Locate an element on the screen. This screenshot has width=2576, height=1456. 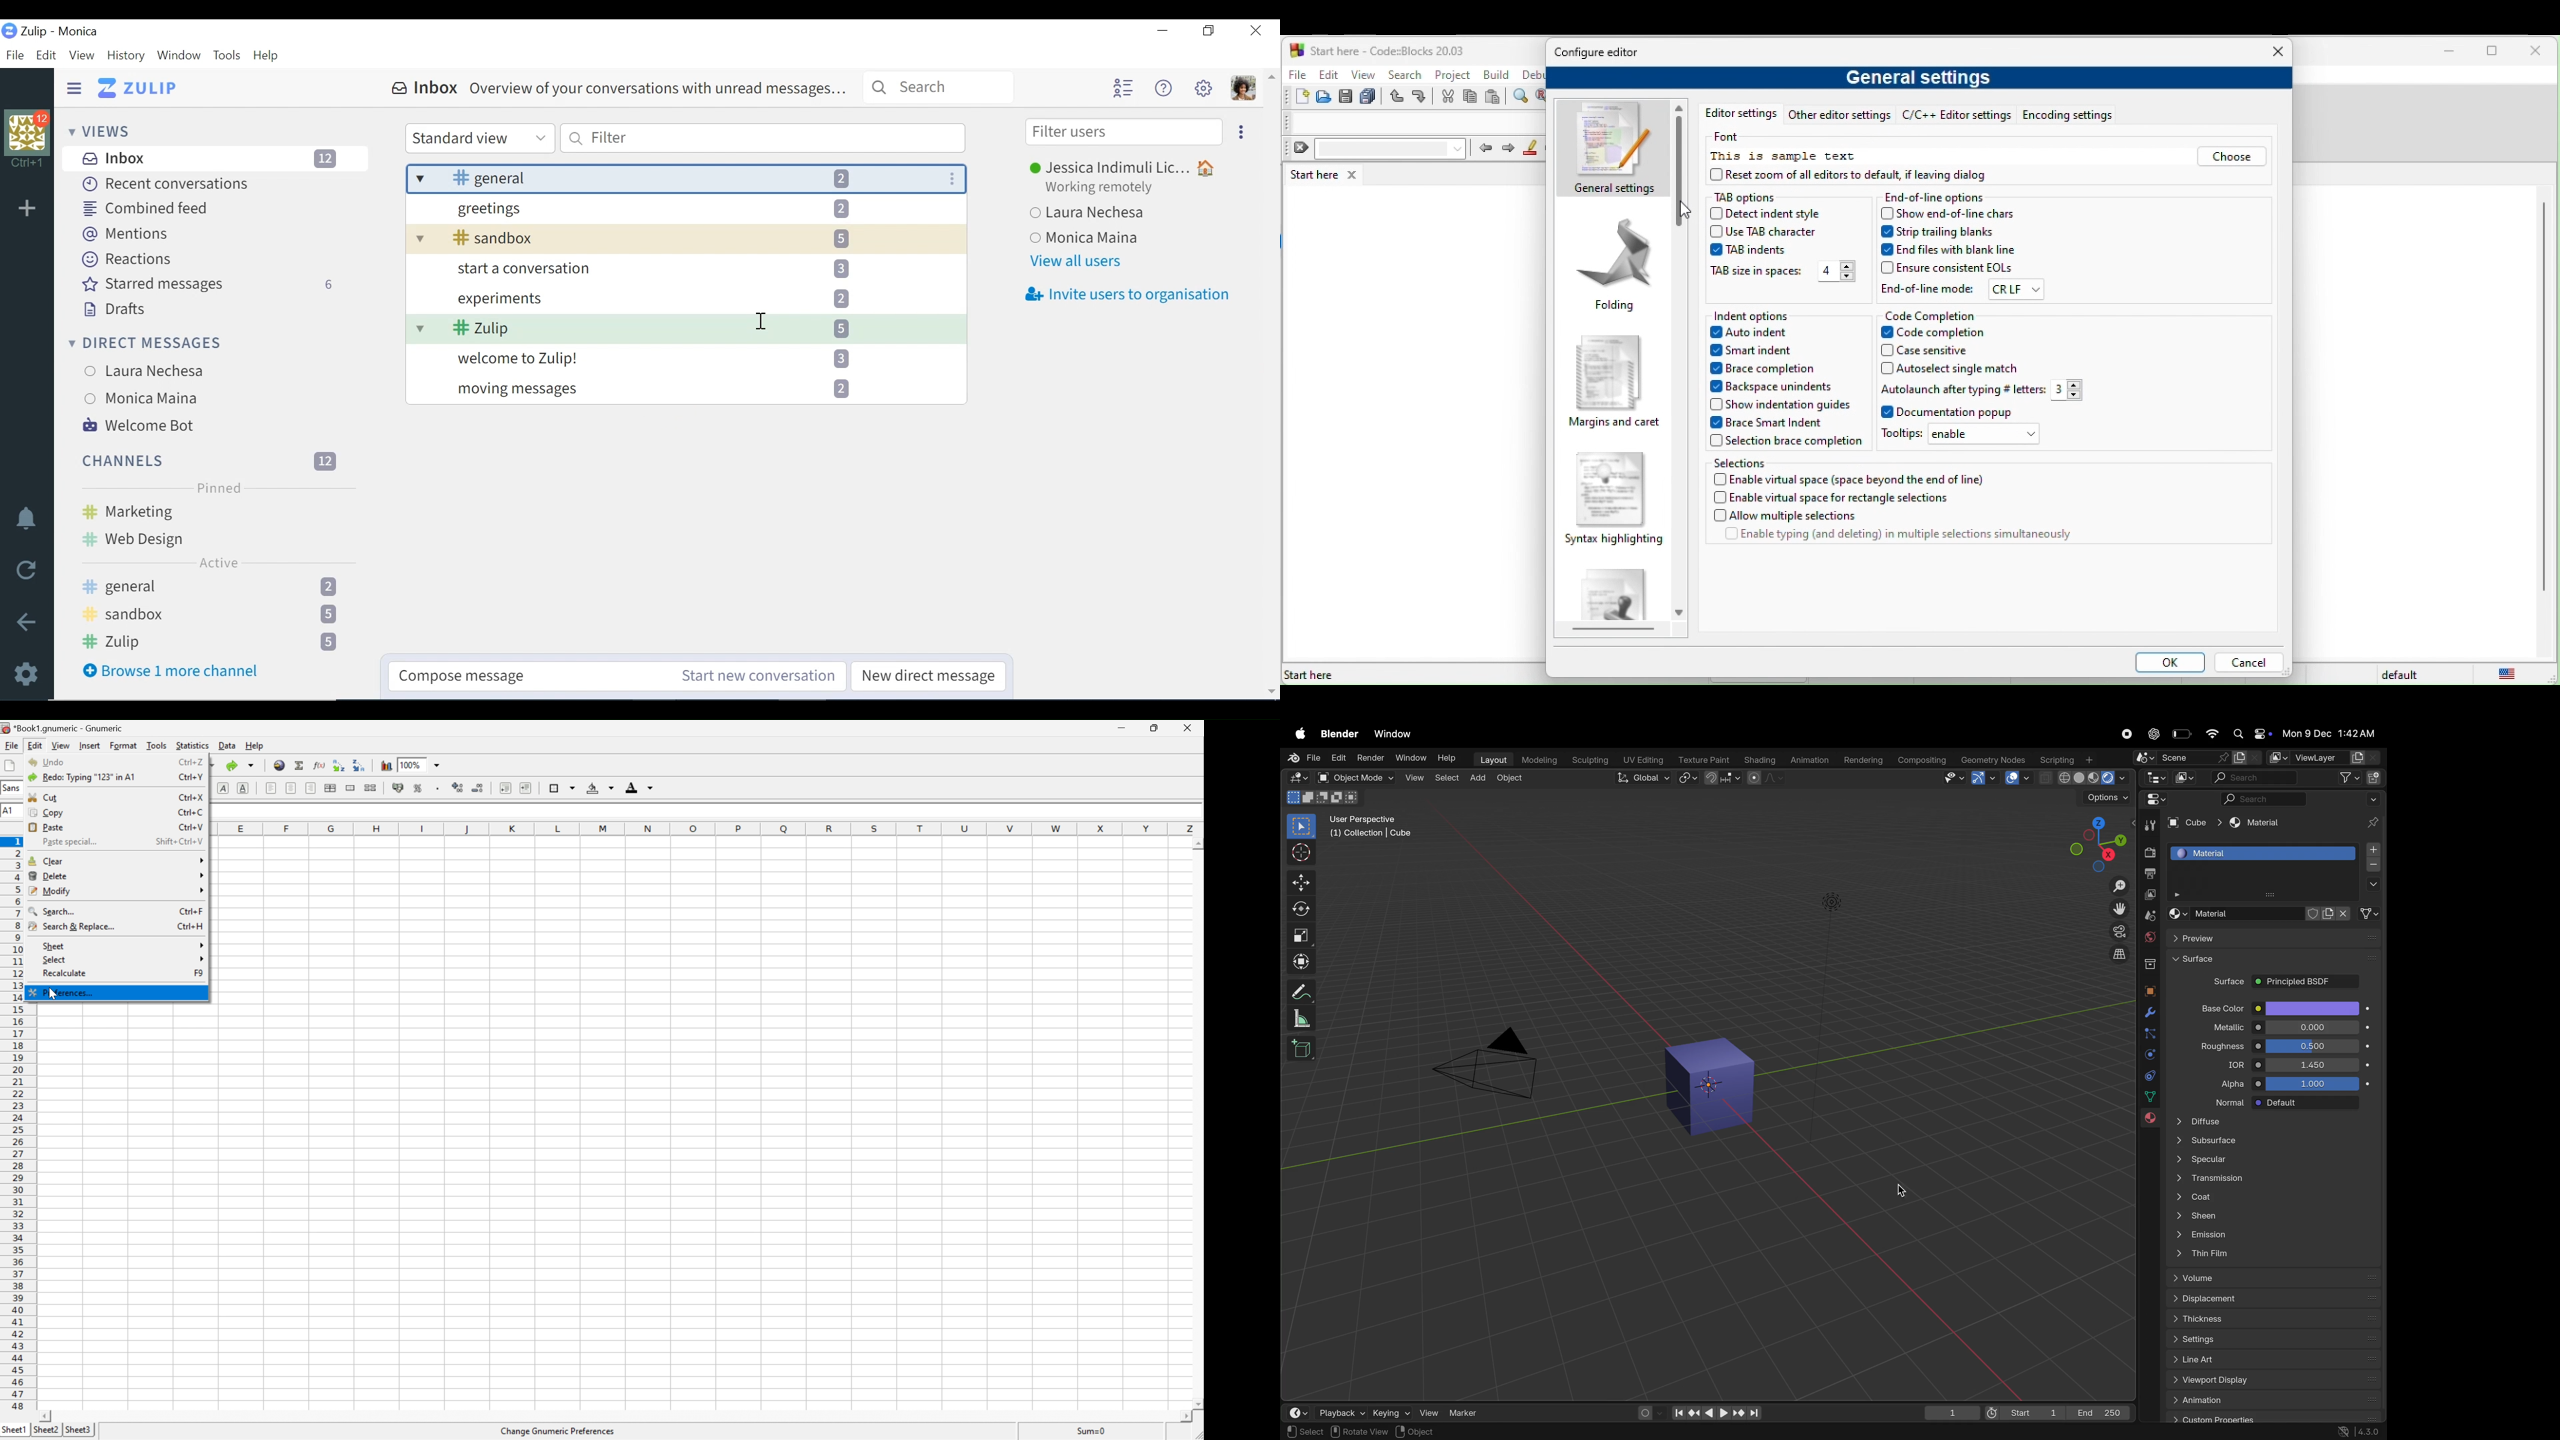
editor type is located at coordinates (1298, 778).